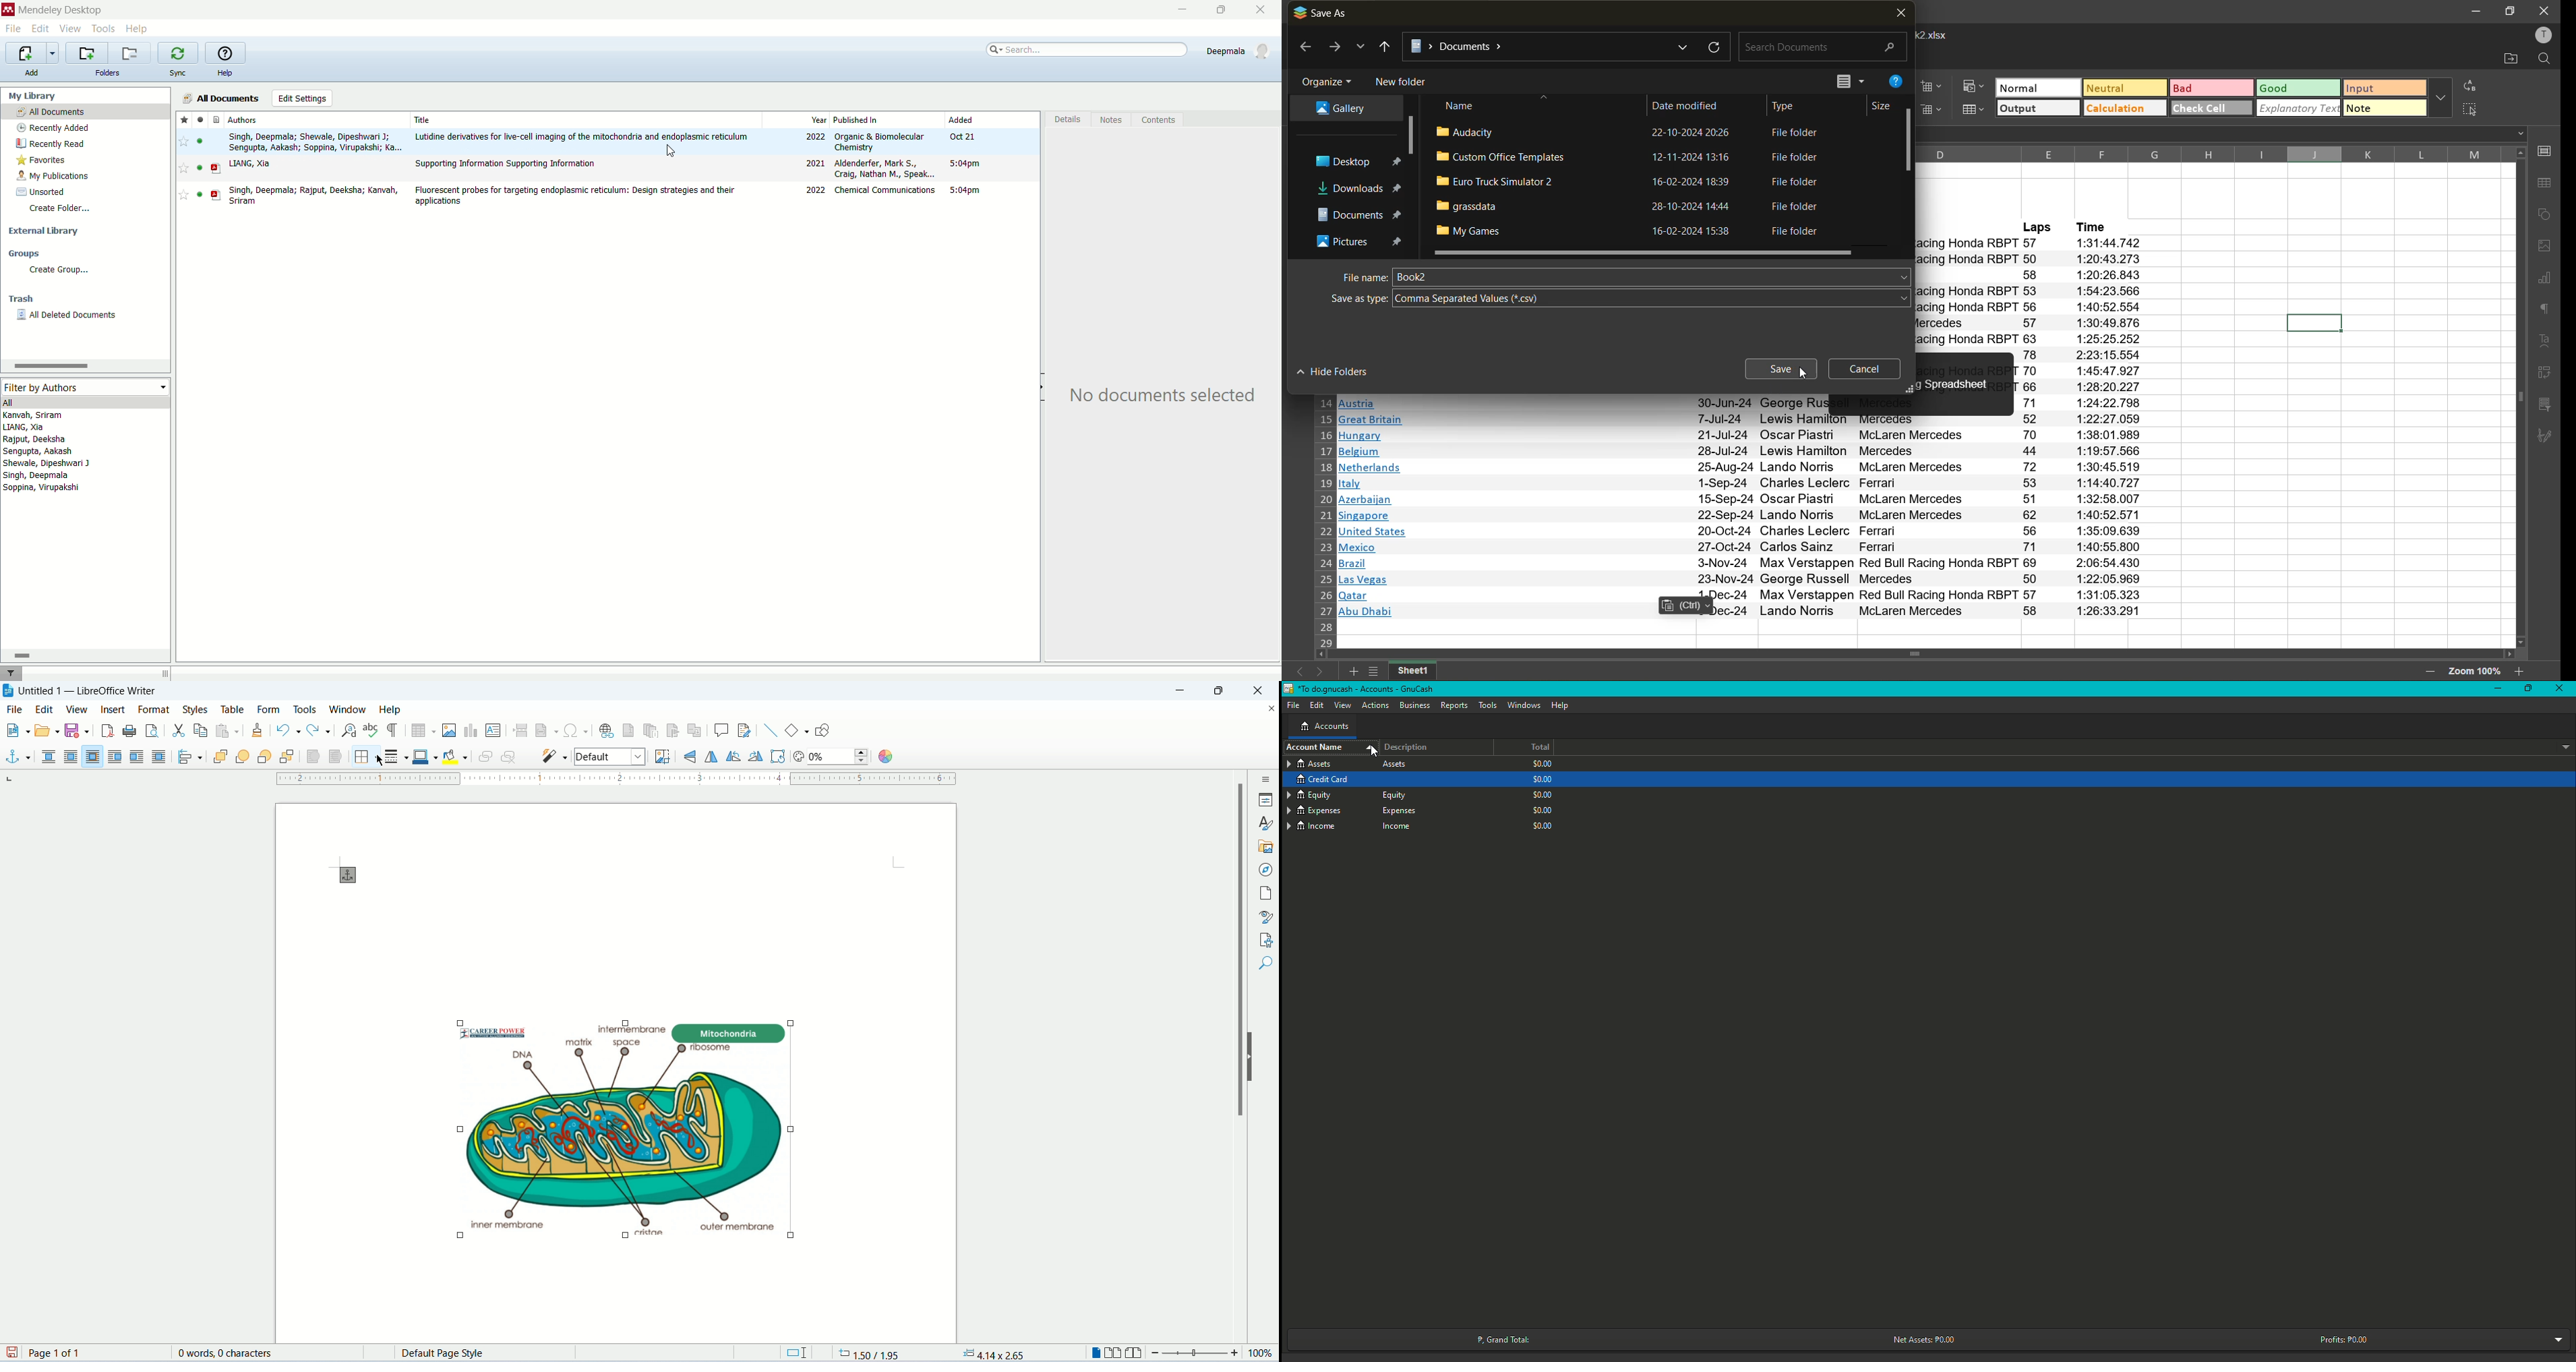 The width and height of the screenshot is (2576, 1372). I want to click on insert bookmark, so click(673, 730).